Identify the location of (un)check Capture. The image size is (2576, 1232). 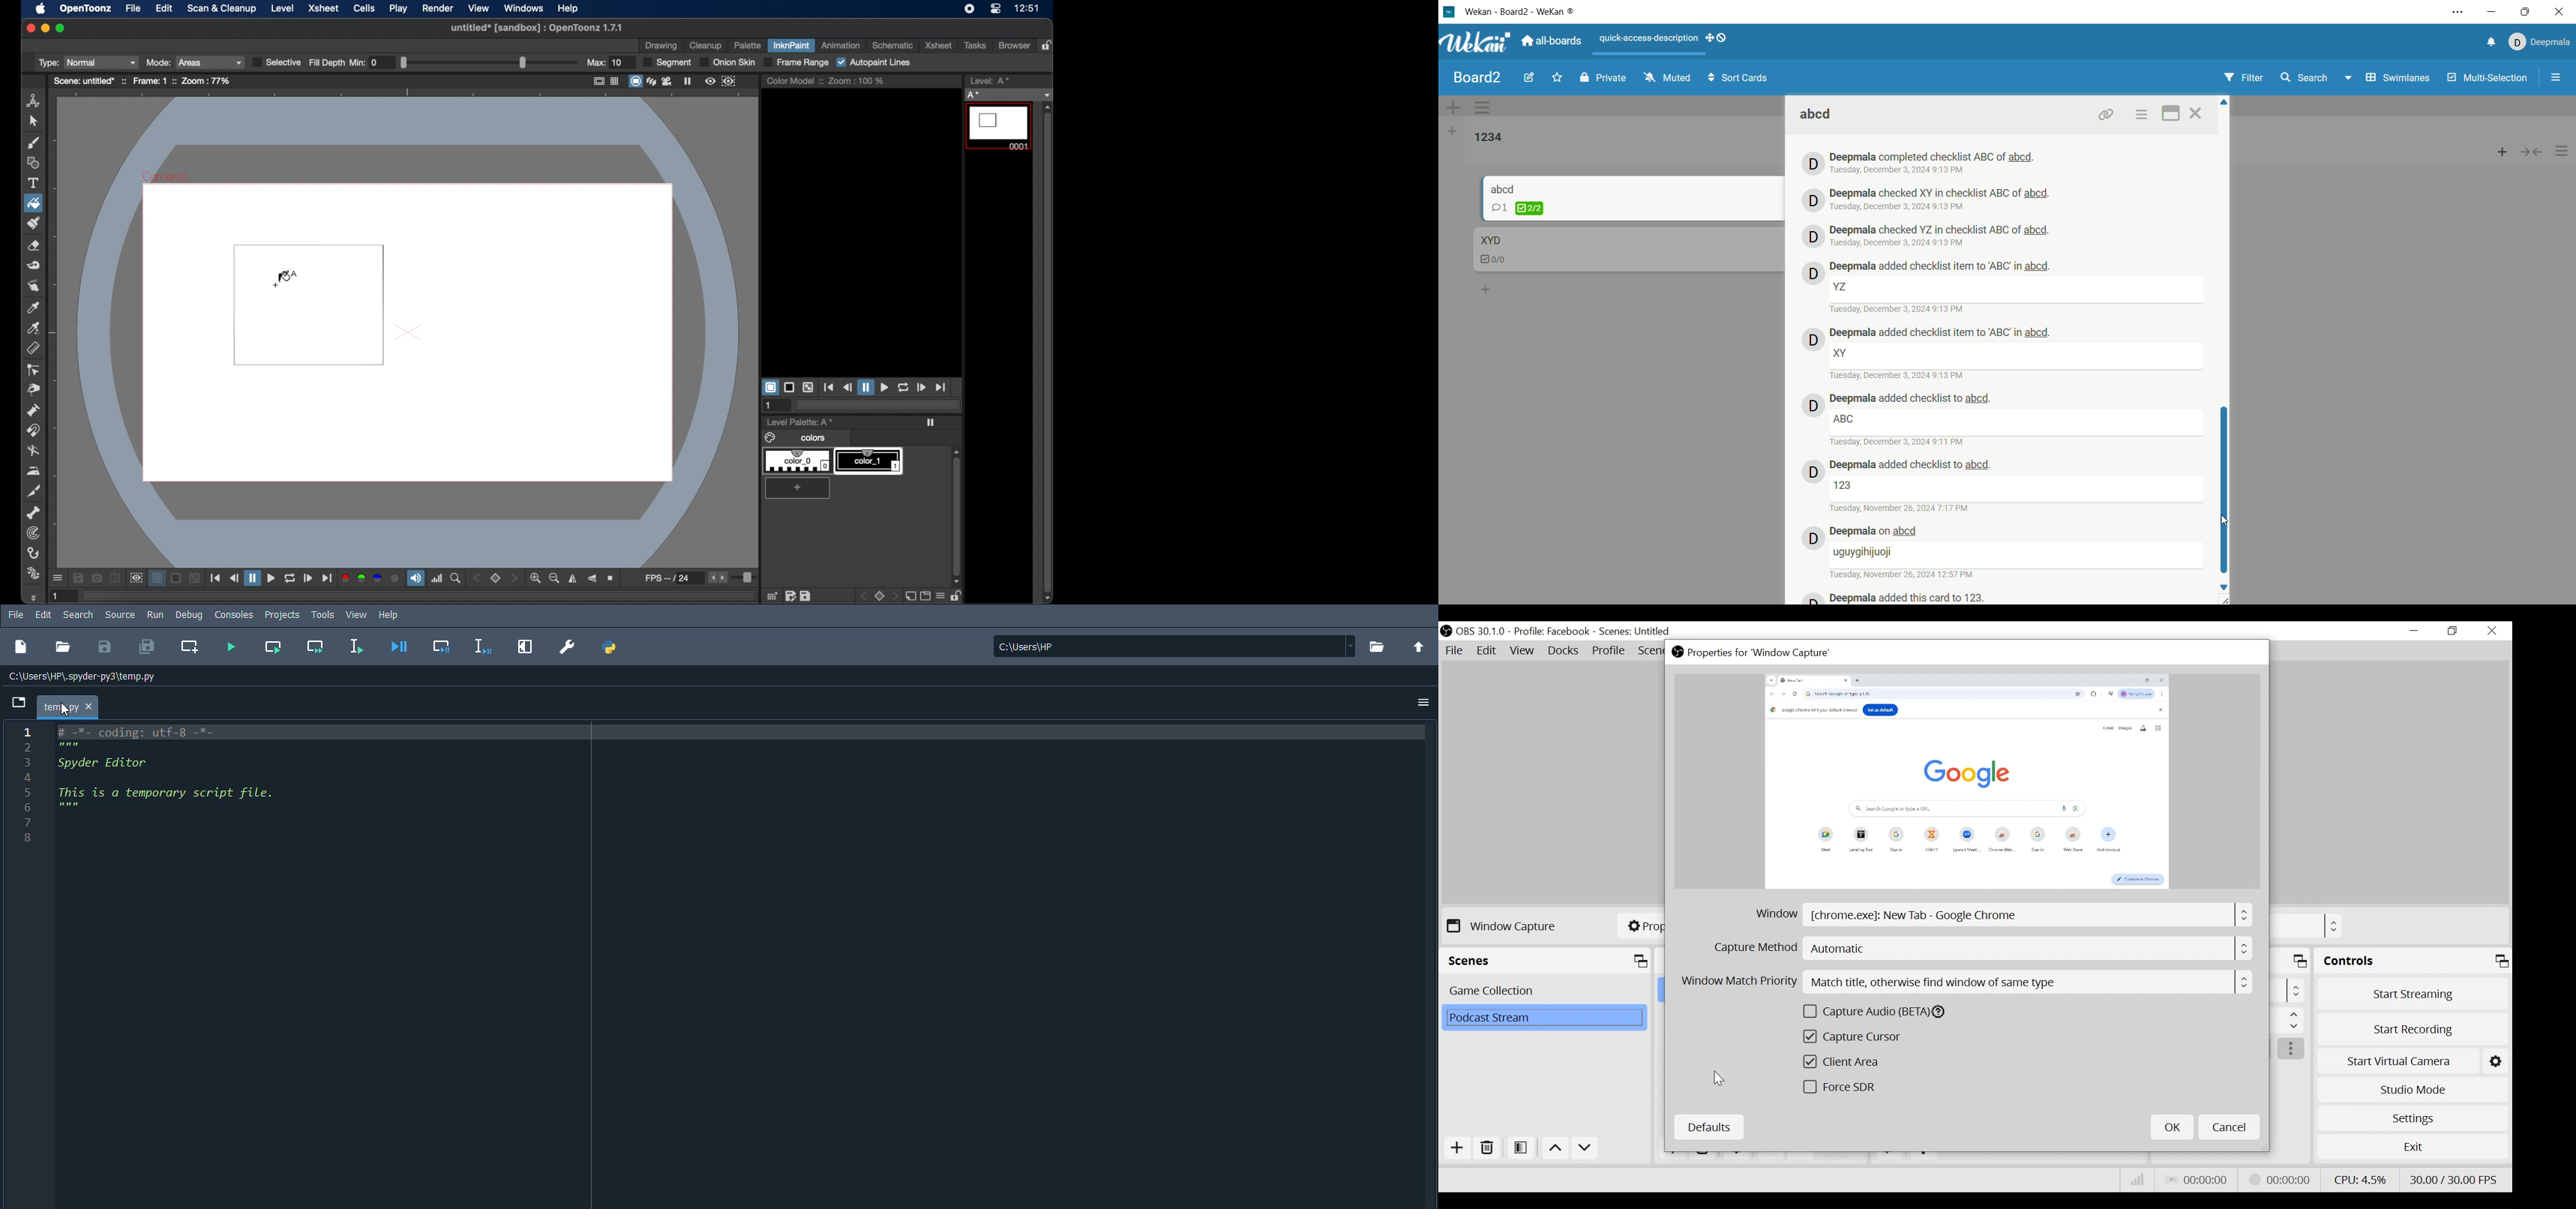
(1860, 1037).